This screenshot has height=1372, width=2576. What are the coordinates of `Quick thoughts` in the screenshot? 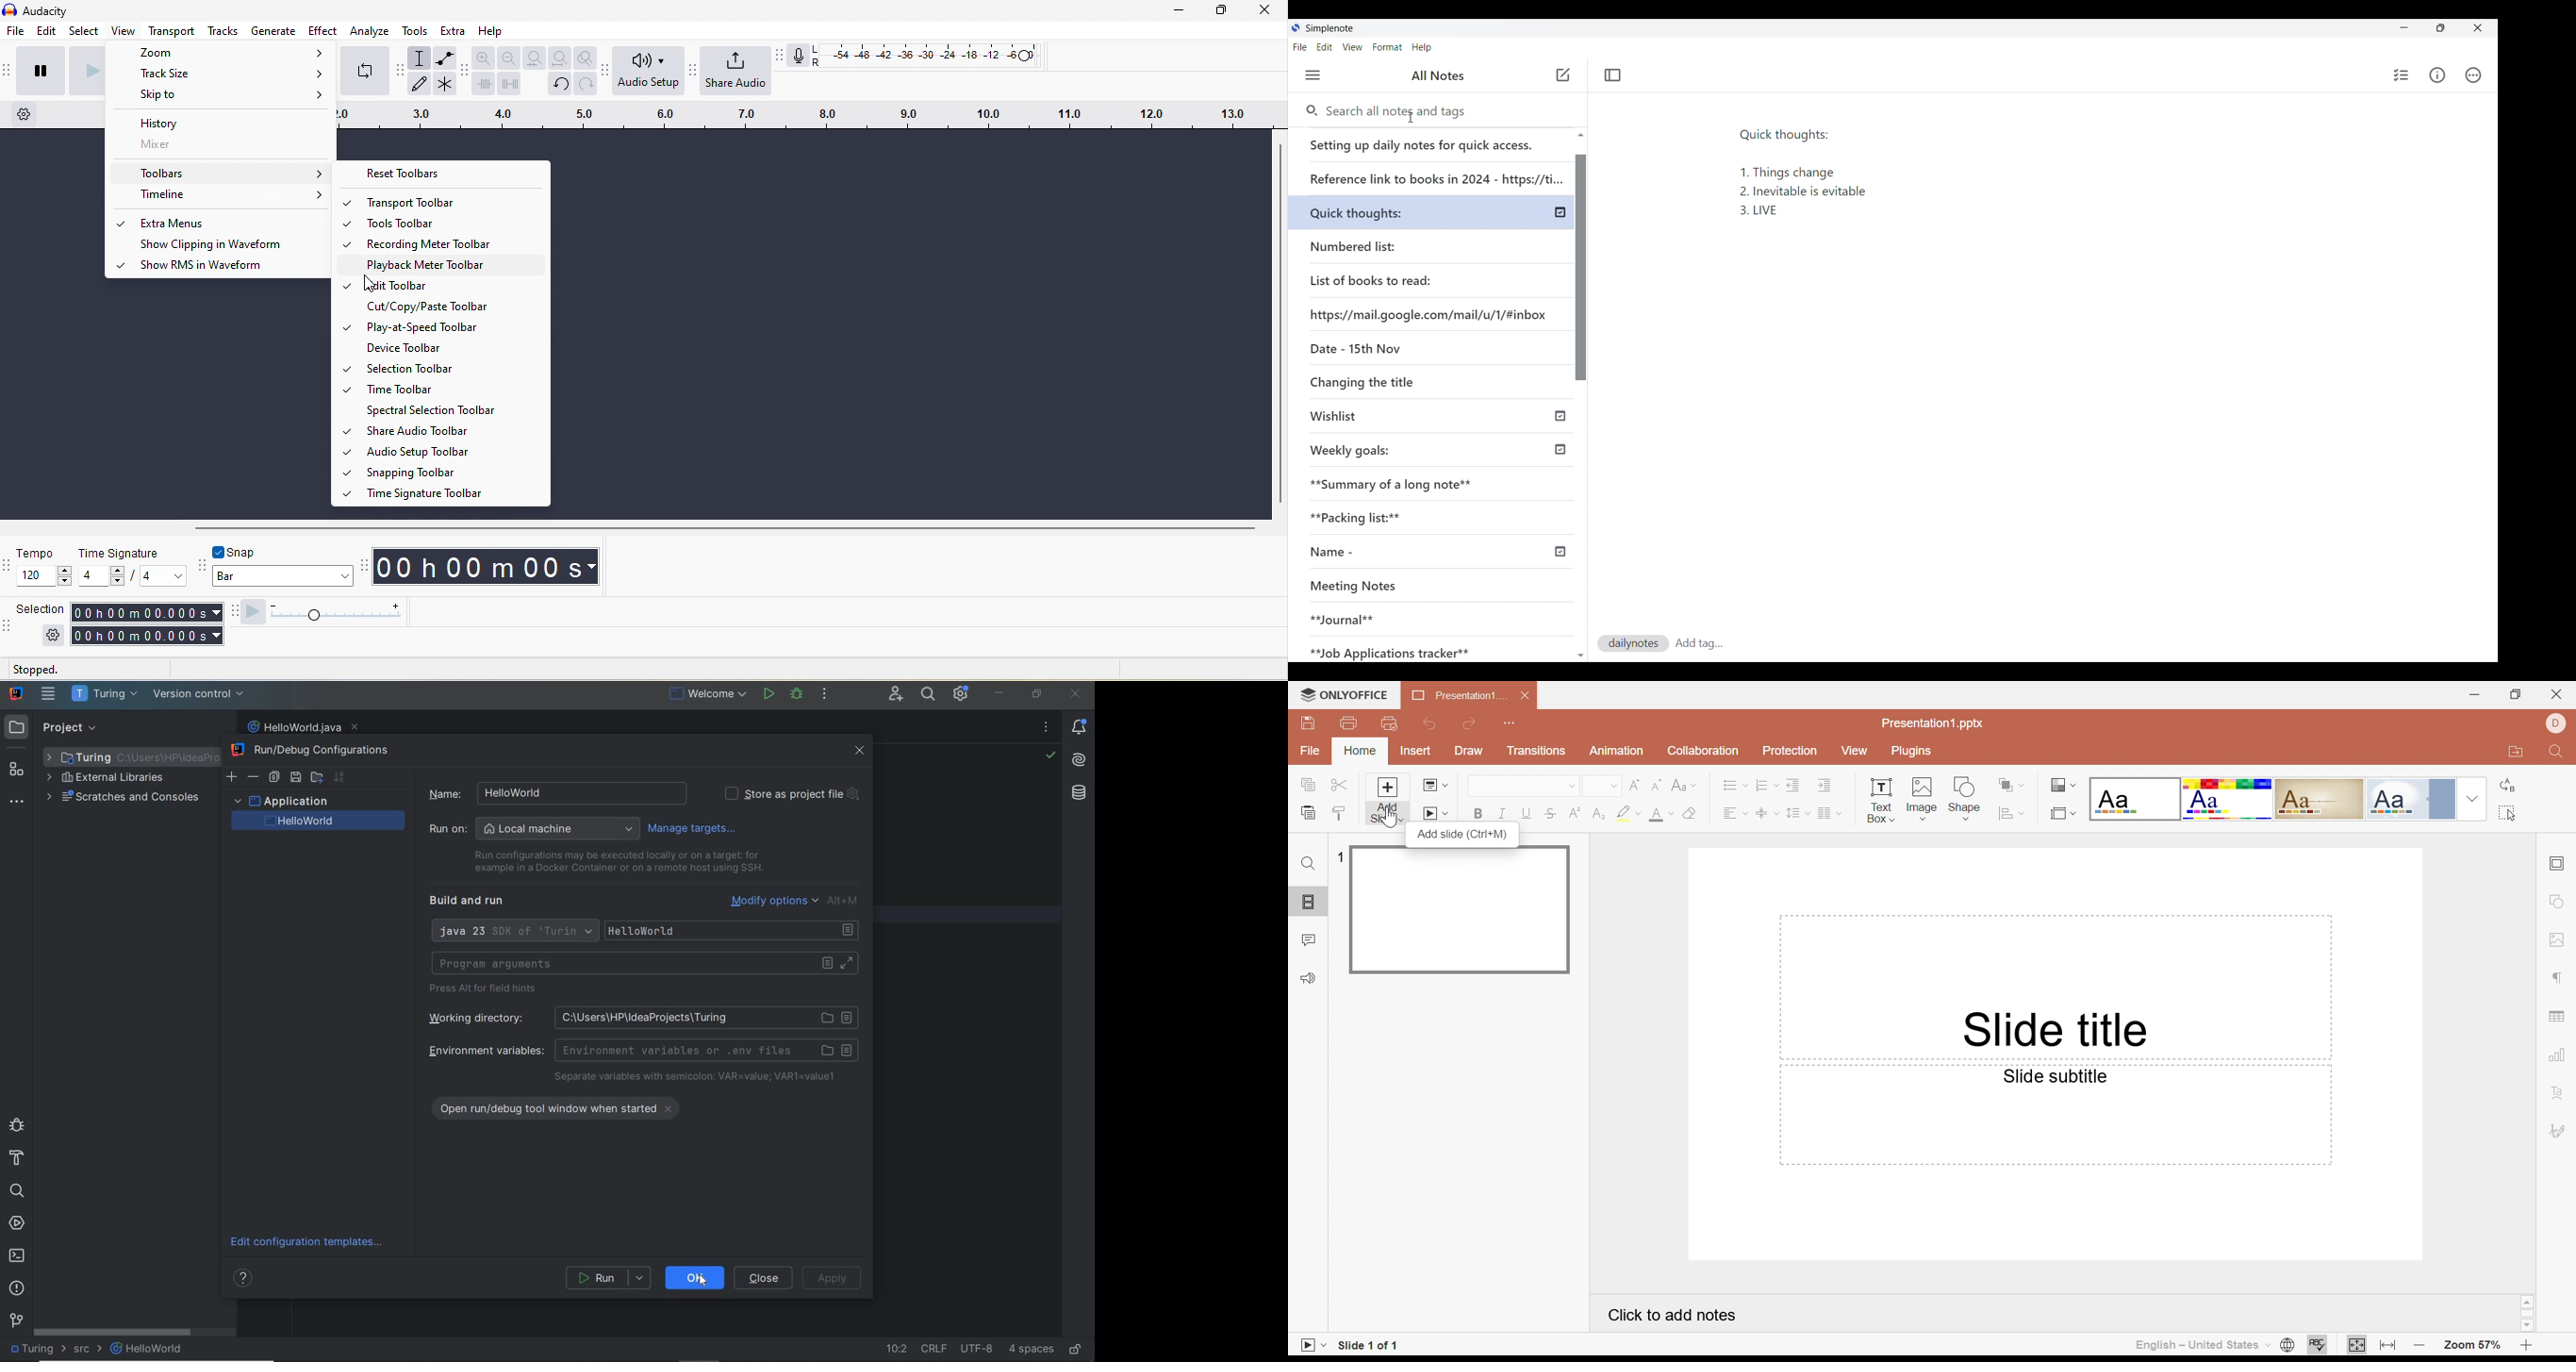 It's located at (1386, 210).